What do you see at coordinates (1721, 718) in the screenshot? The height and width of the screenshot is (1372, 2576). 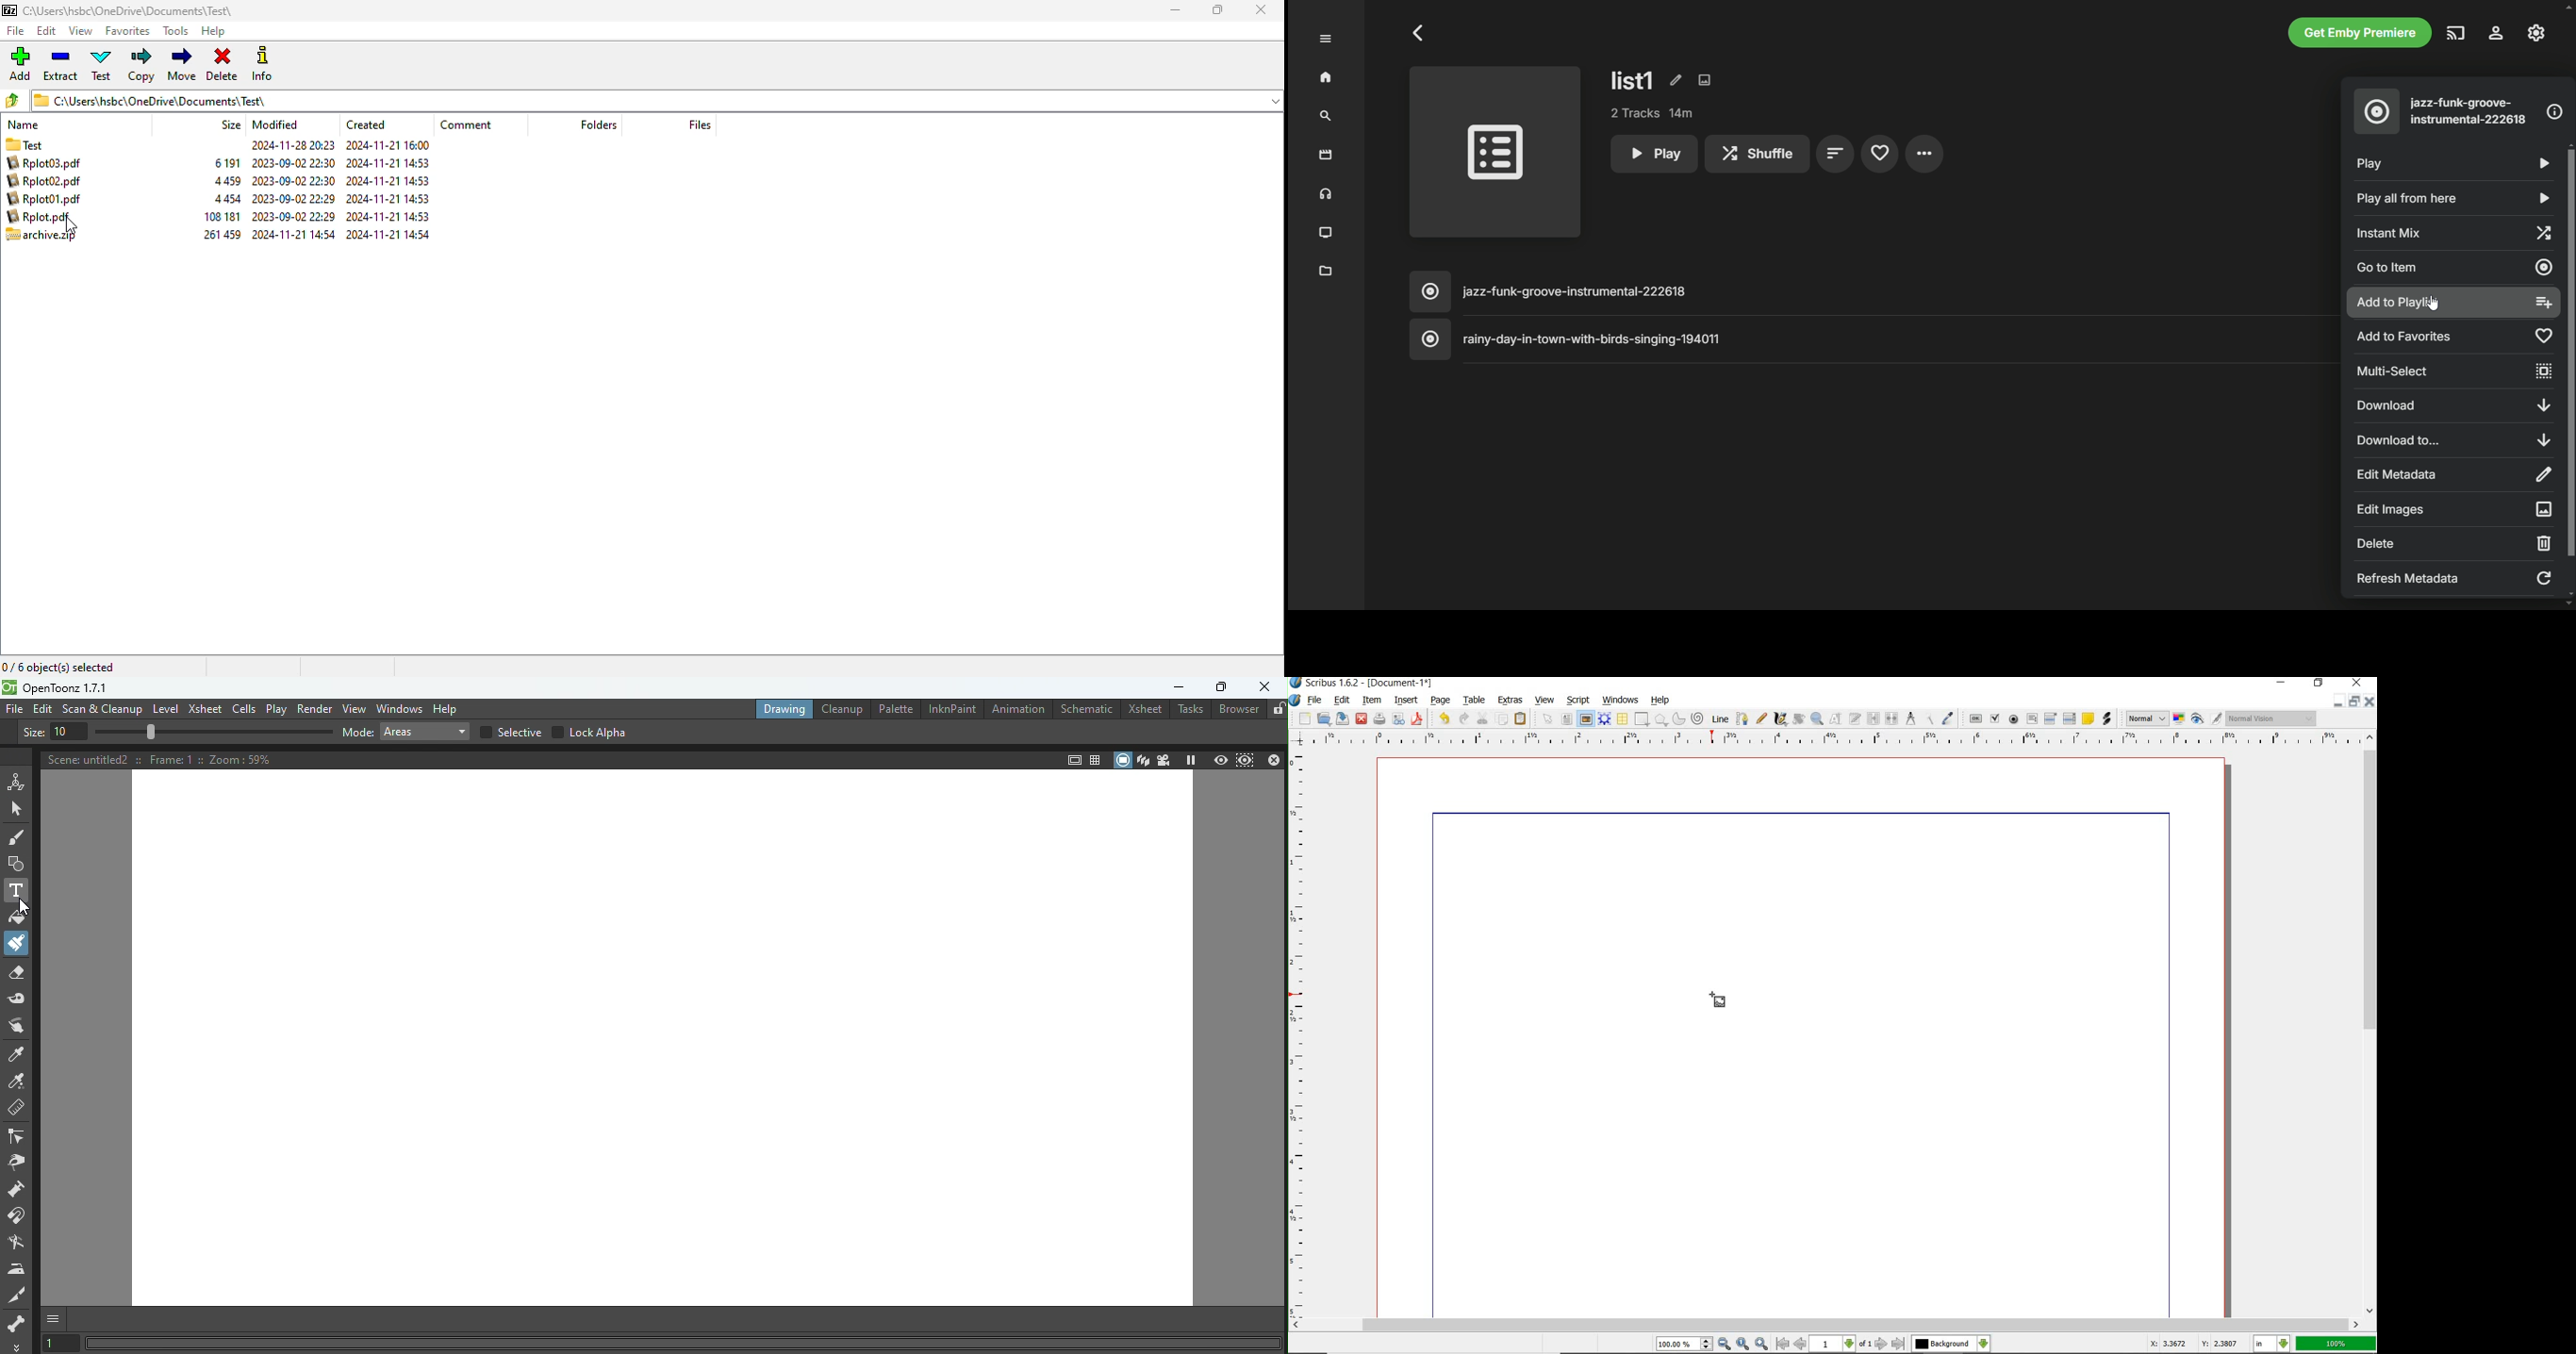 I see `line` at bounding box center [1721, 718].